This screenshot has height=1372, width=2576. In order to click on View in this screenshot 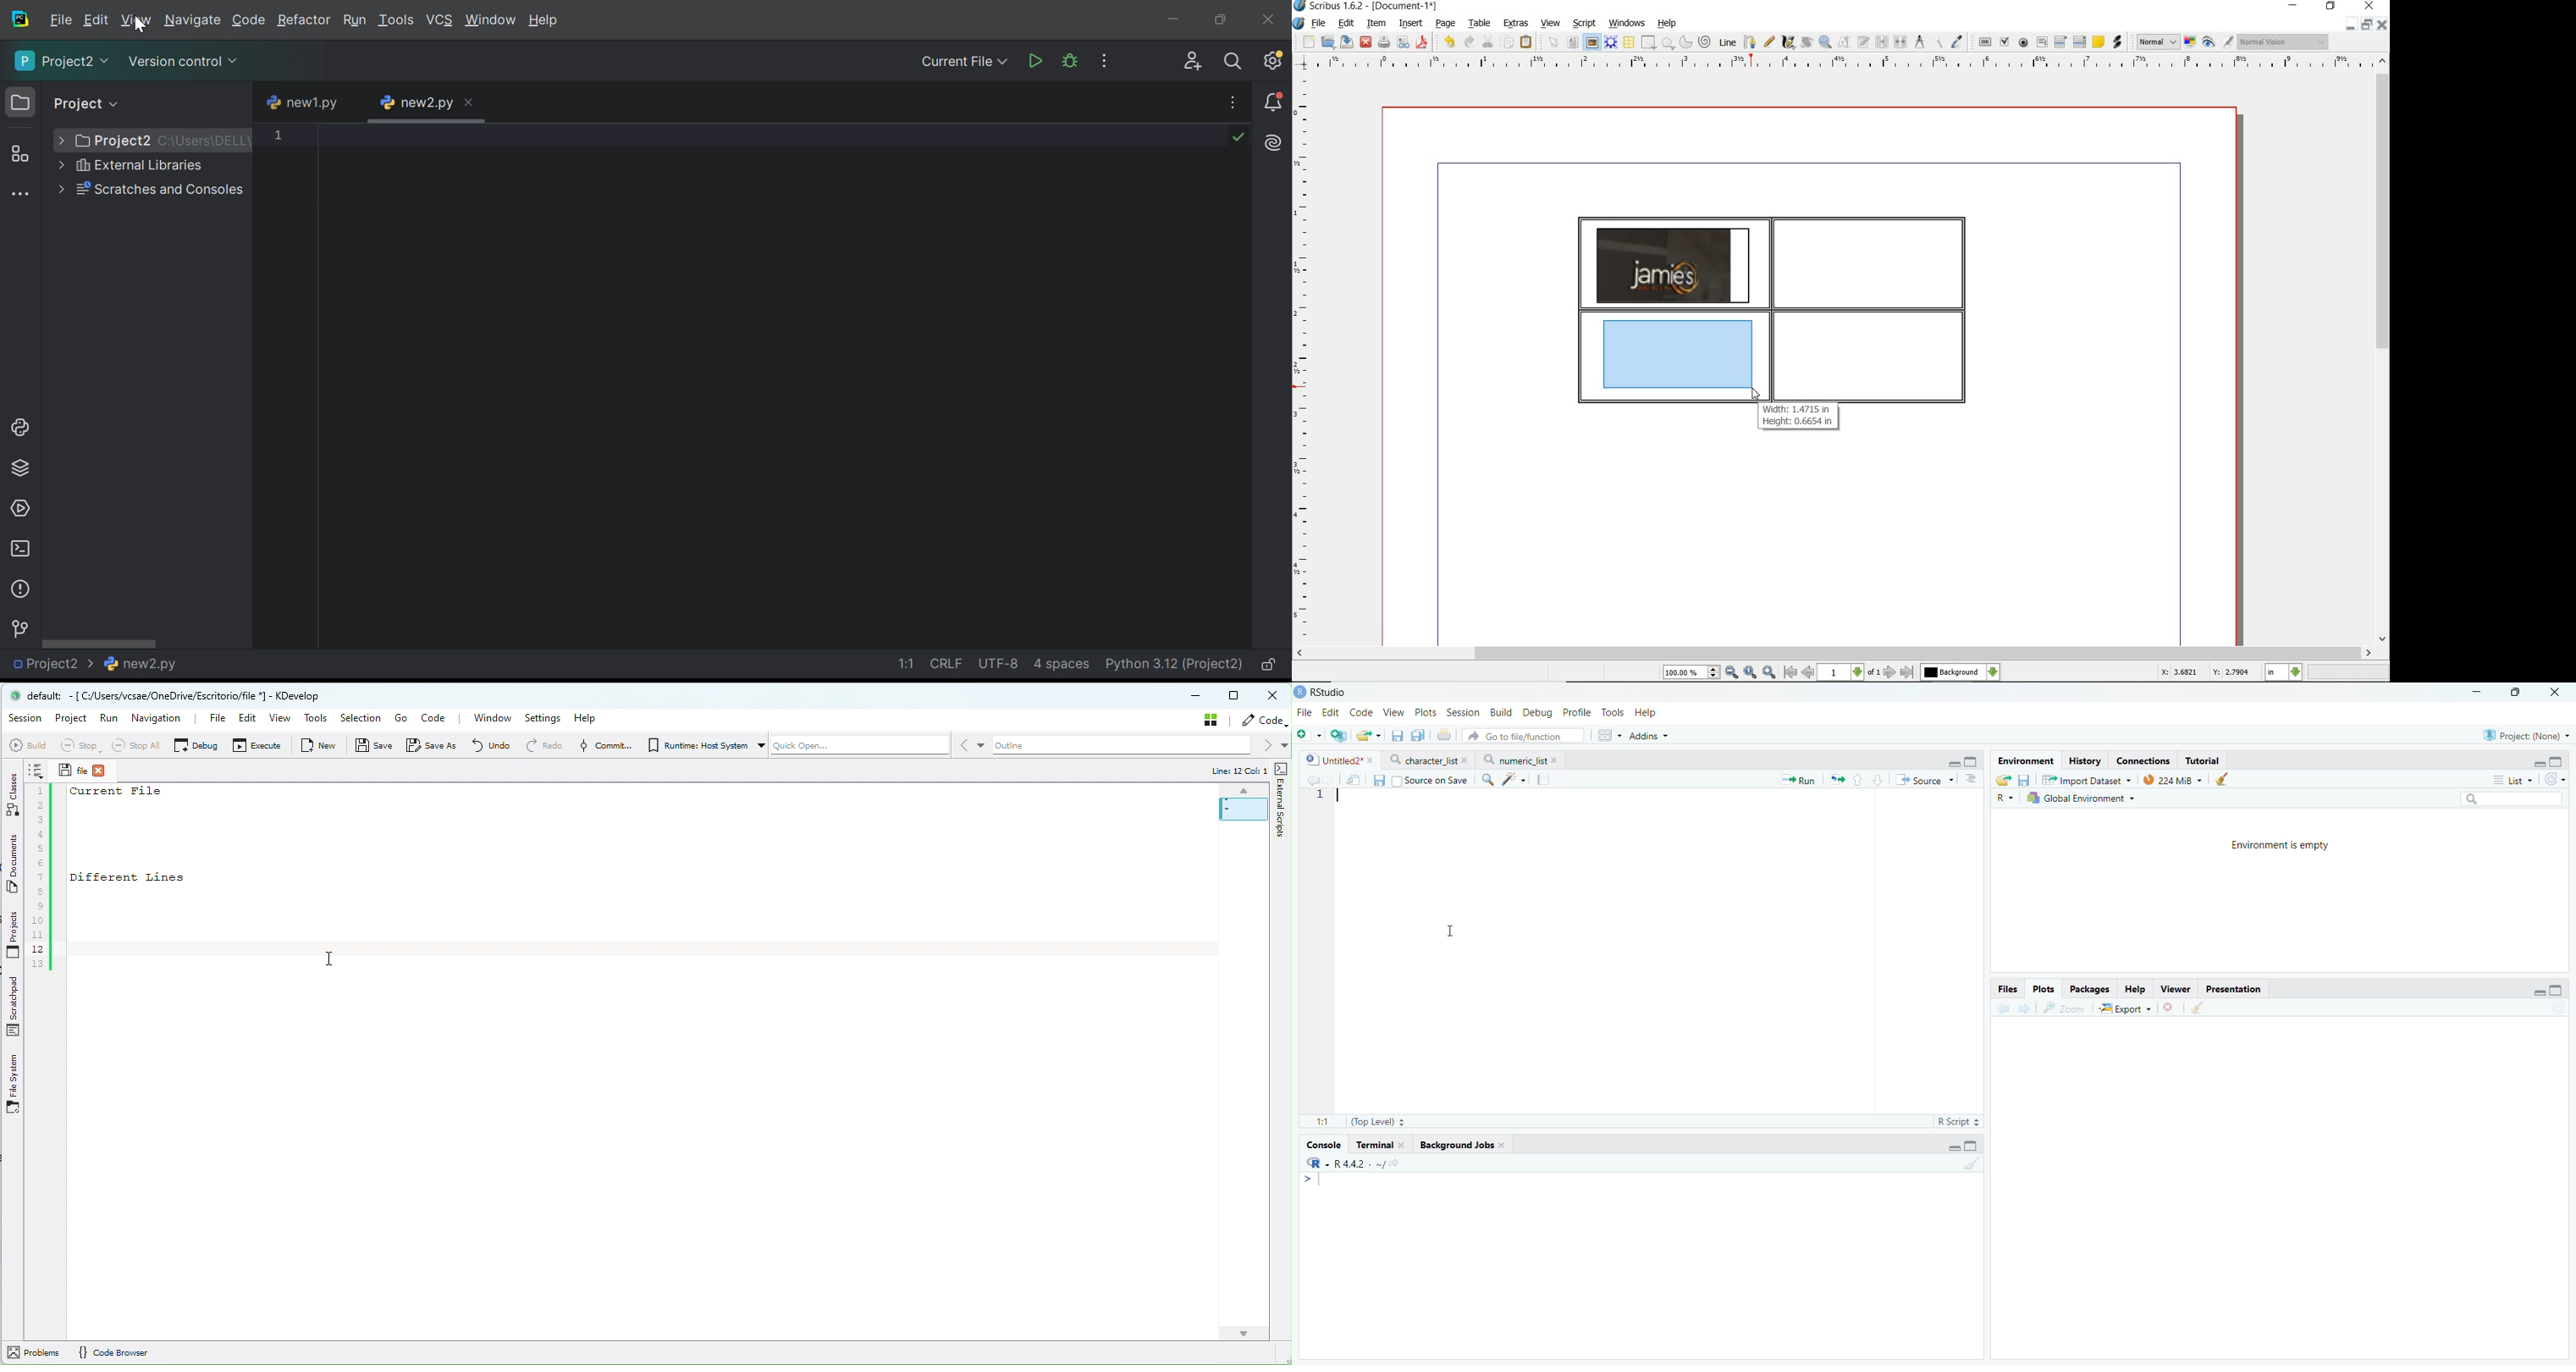, I will do `click(137, 18)`.